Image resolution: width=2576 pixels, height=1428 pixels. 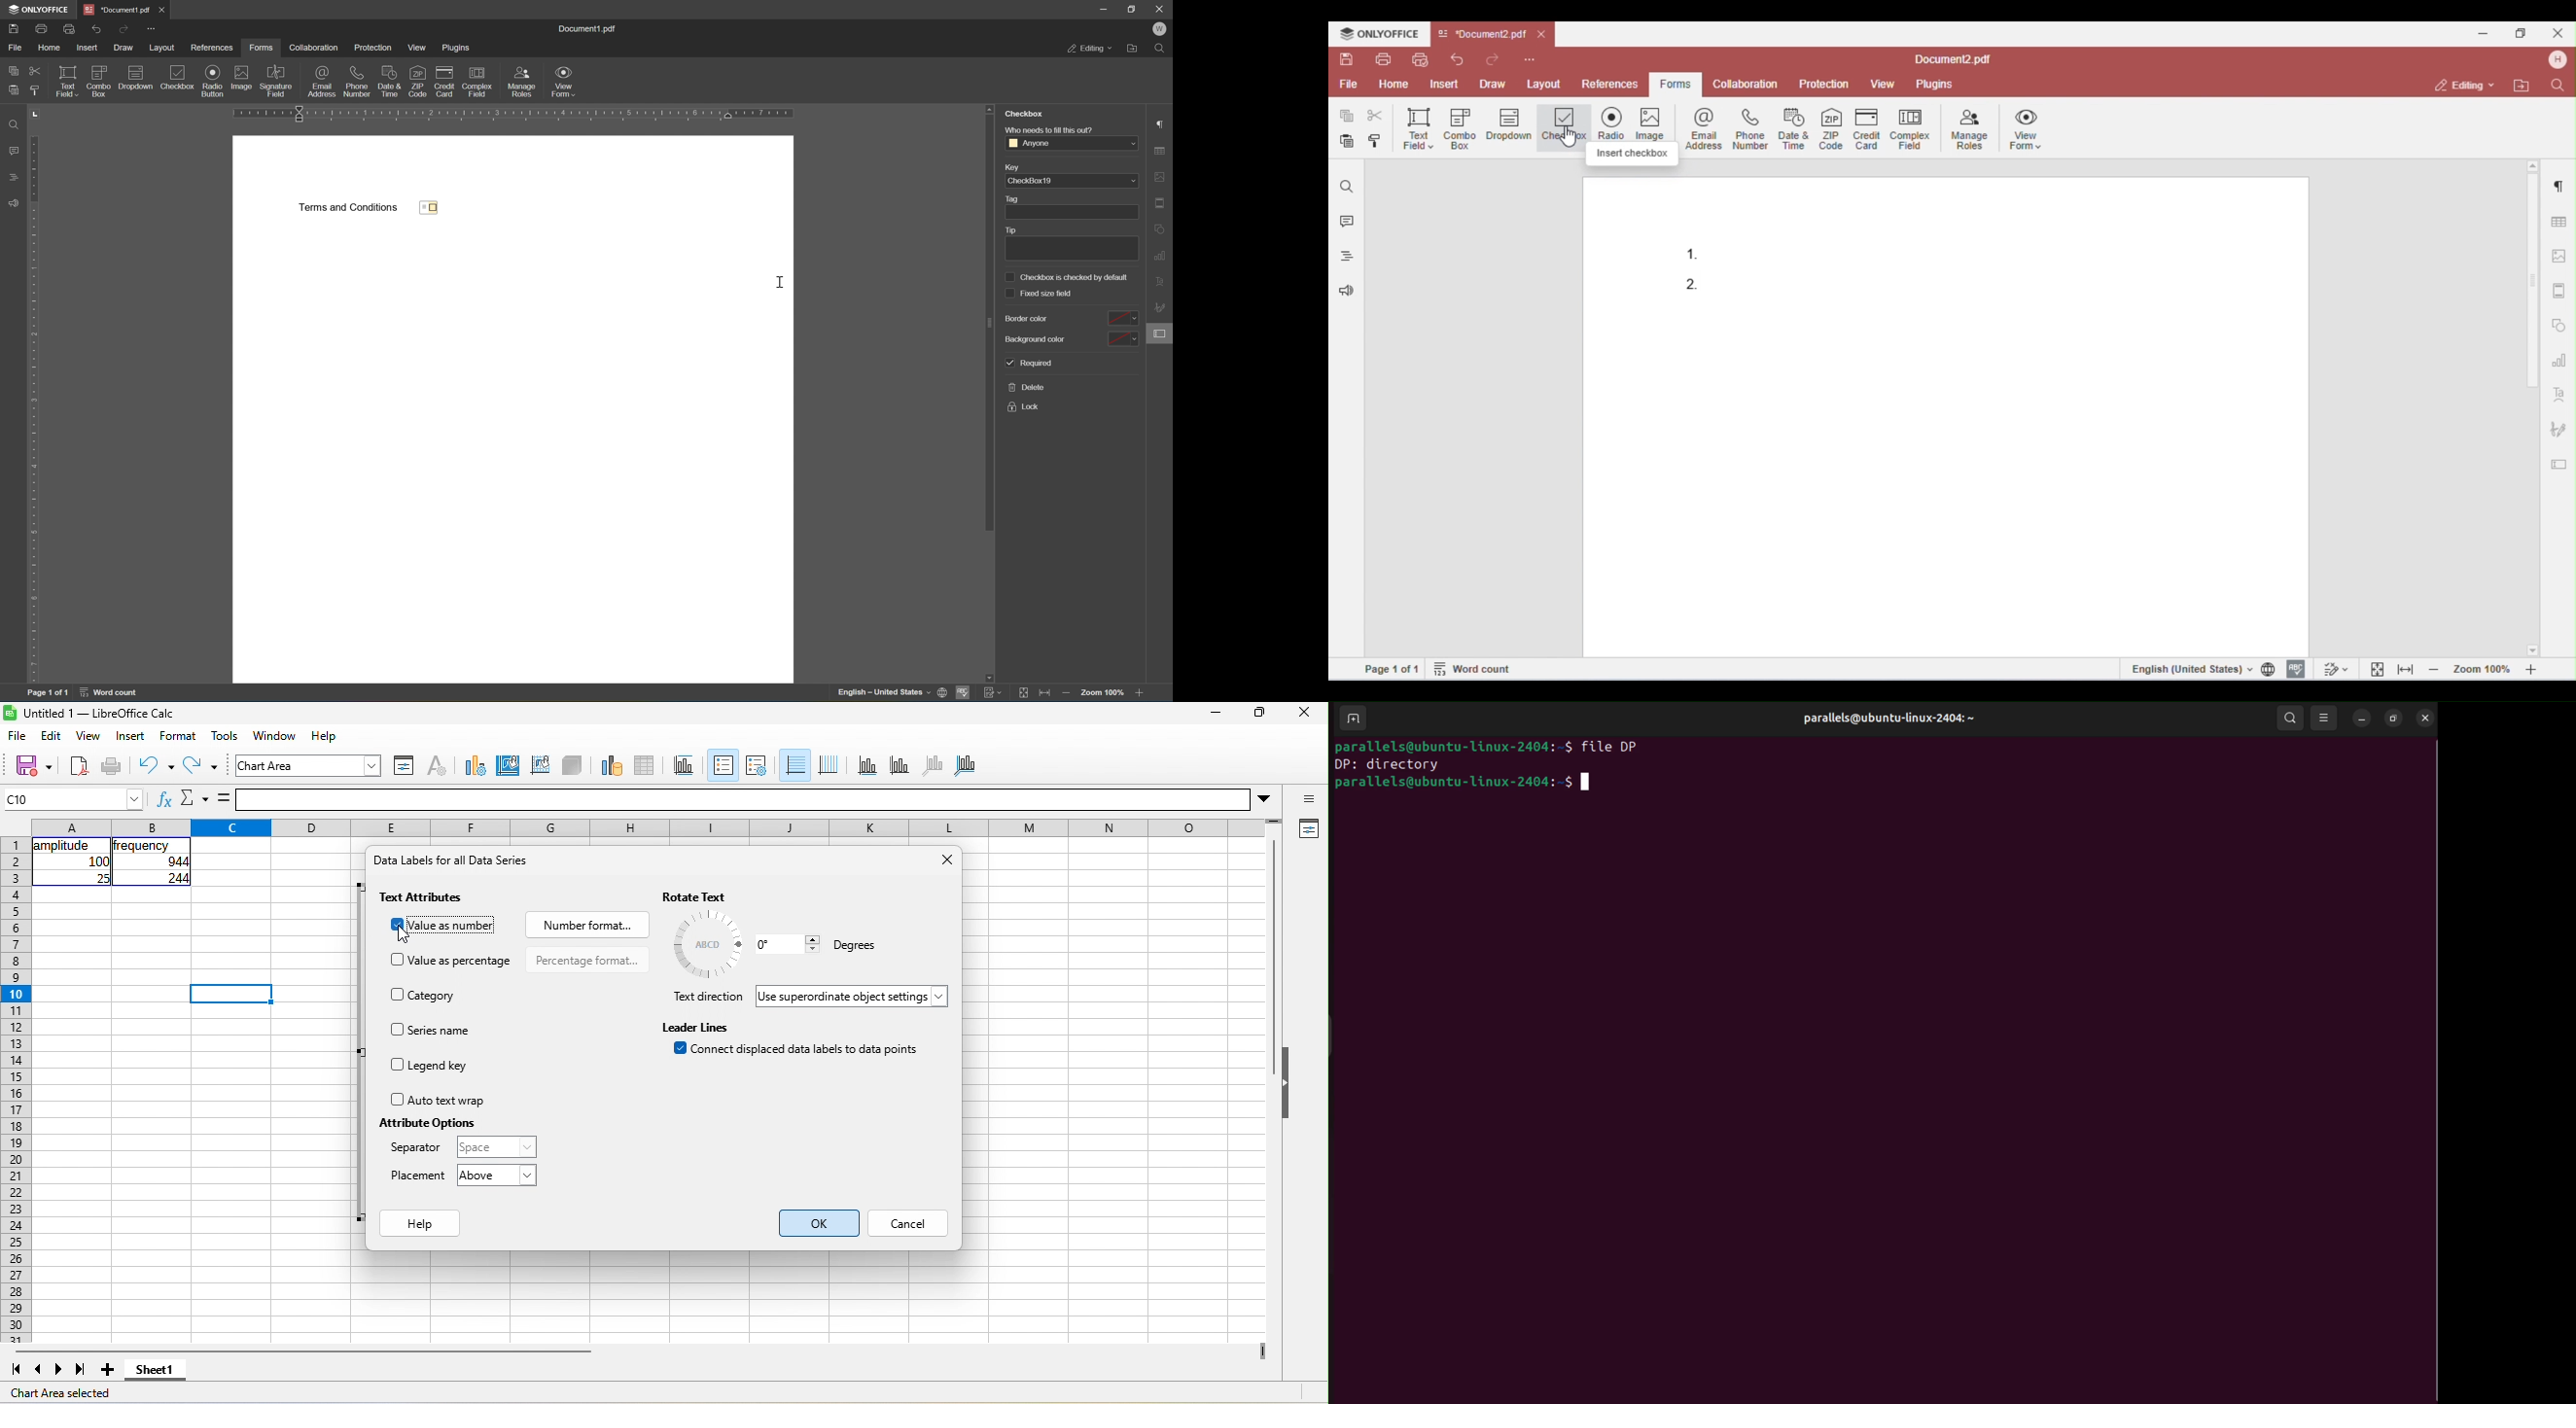 I want to click on legend key, so click(x=439, y=1067).